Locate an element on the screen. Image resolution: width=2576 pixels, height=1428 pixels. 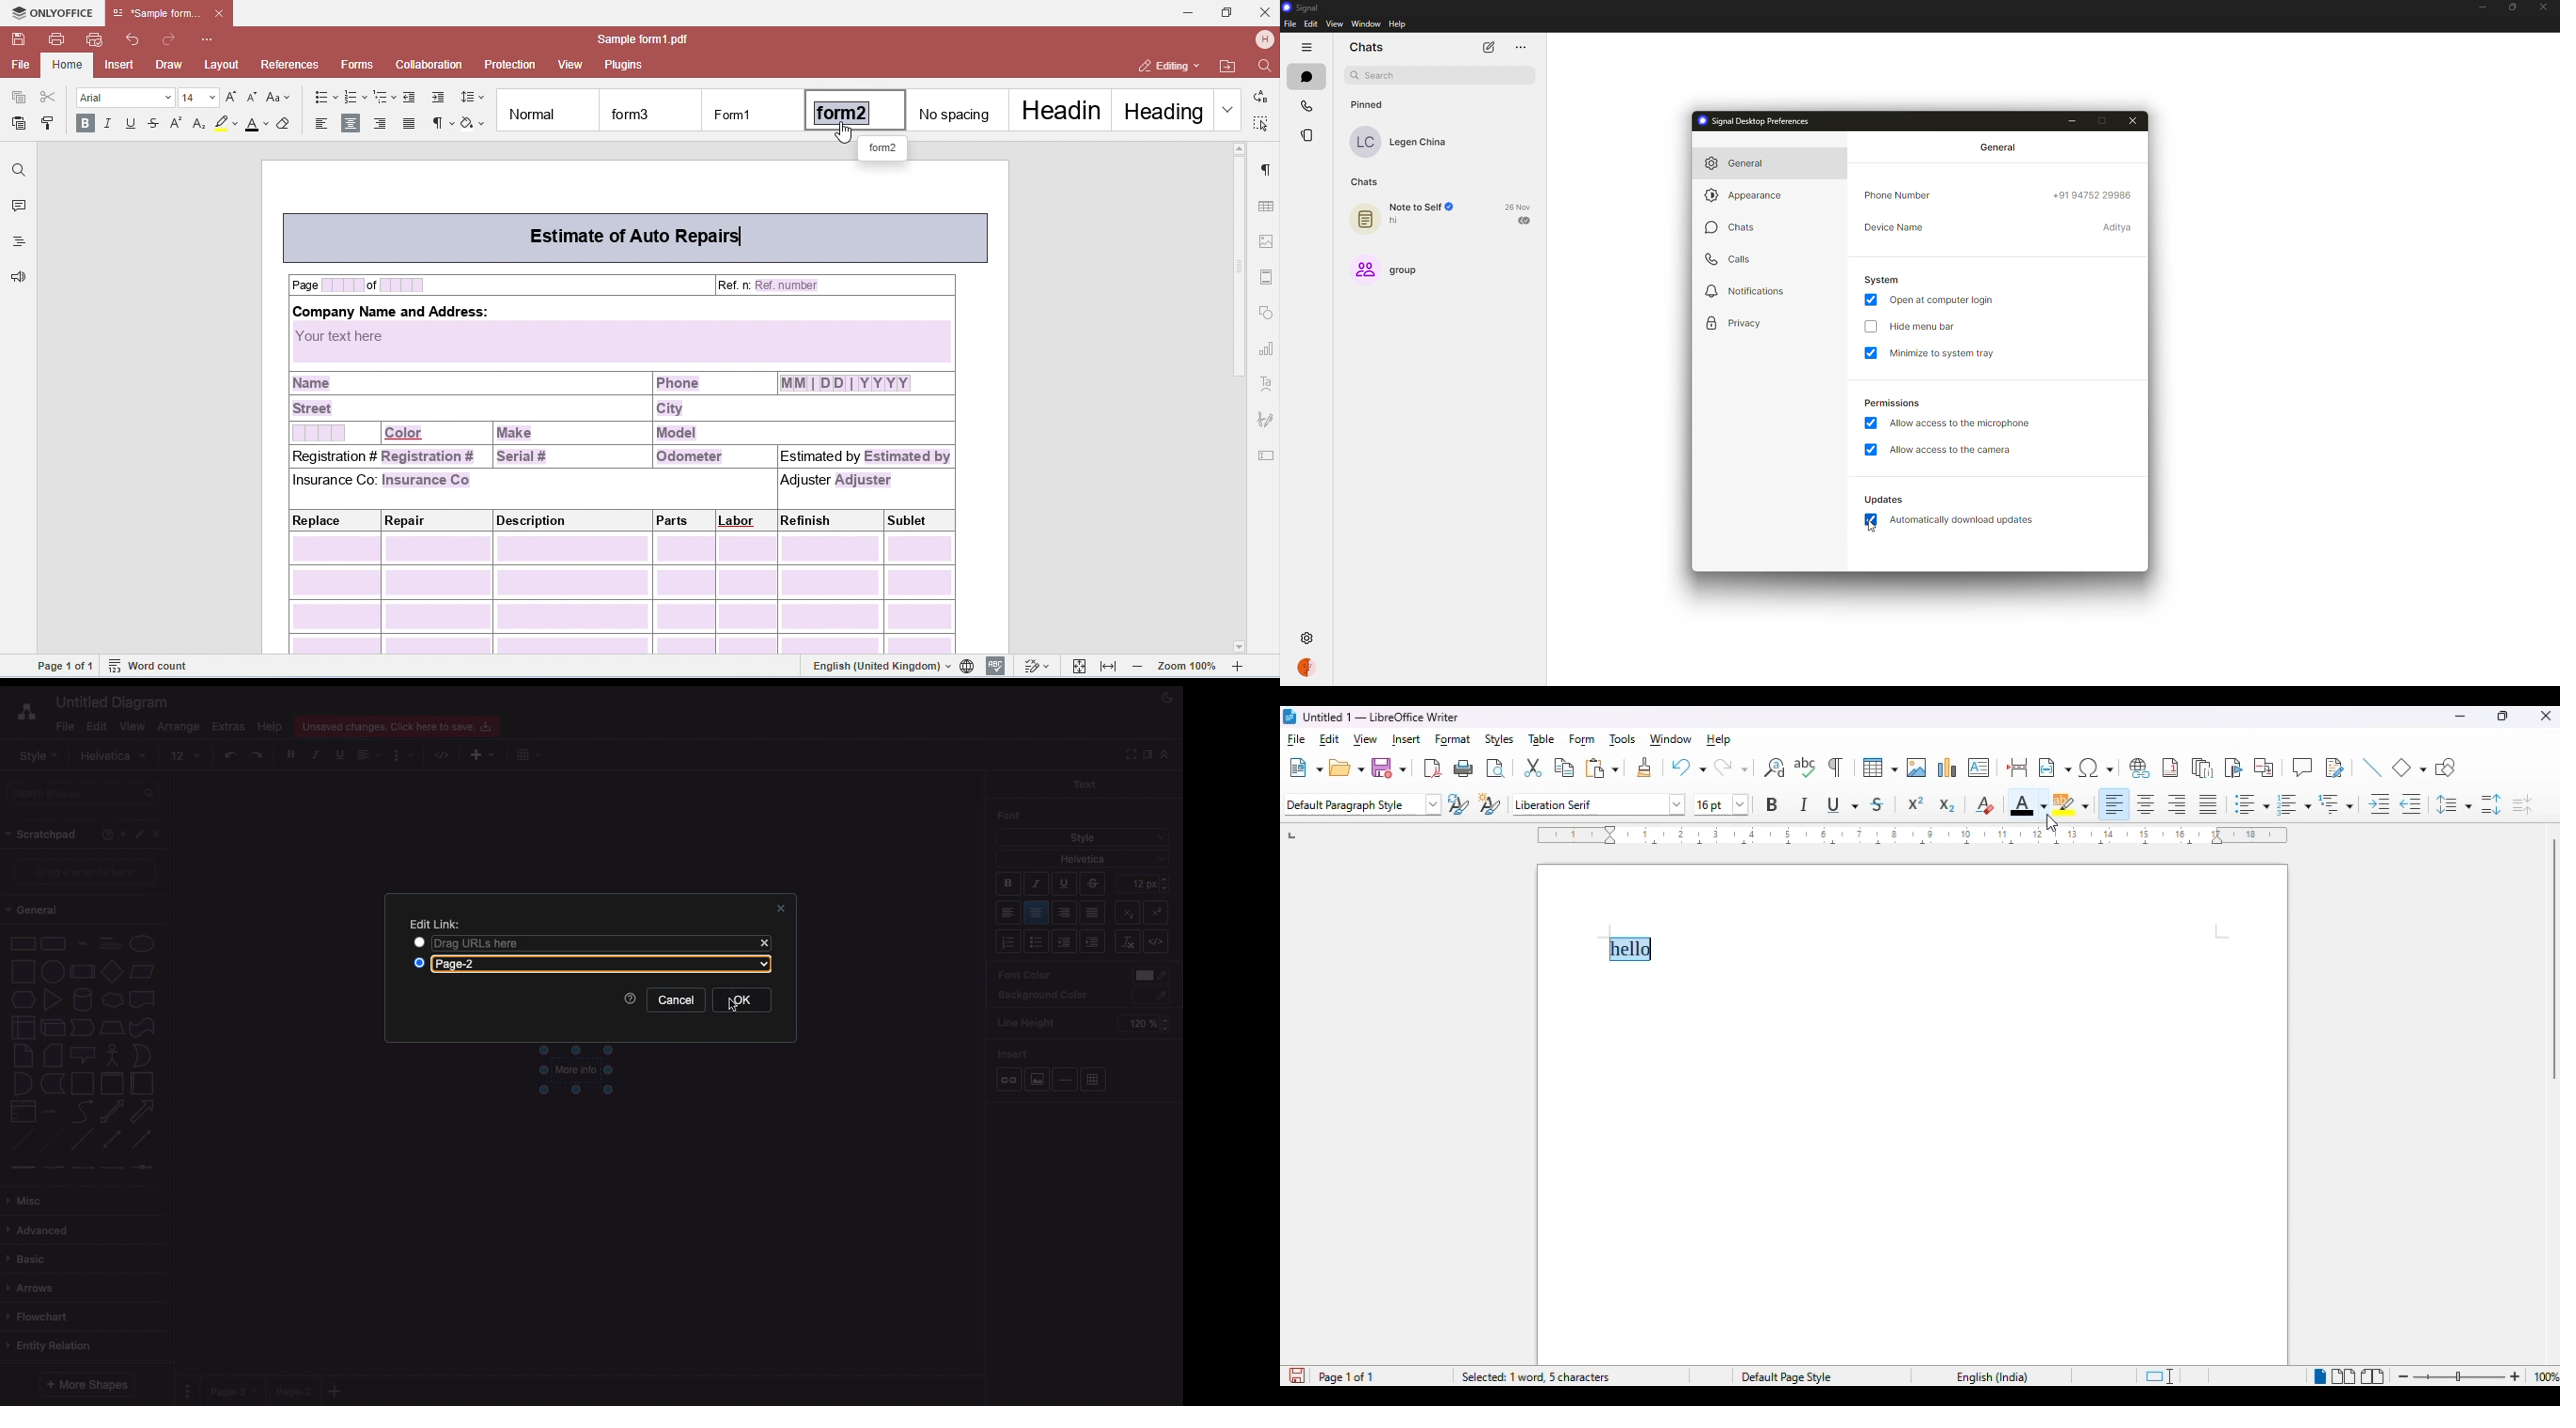
allow access to microphone is located at coordinates (1960, 423).